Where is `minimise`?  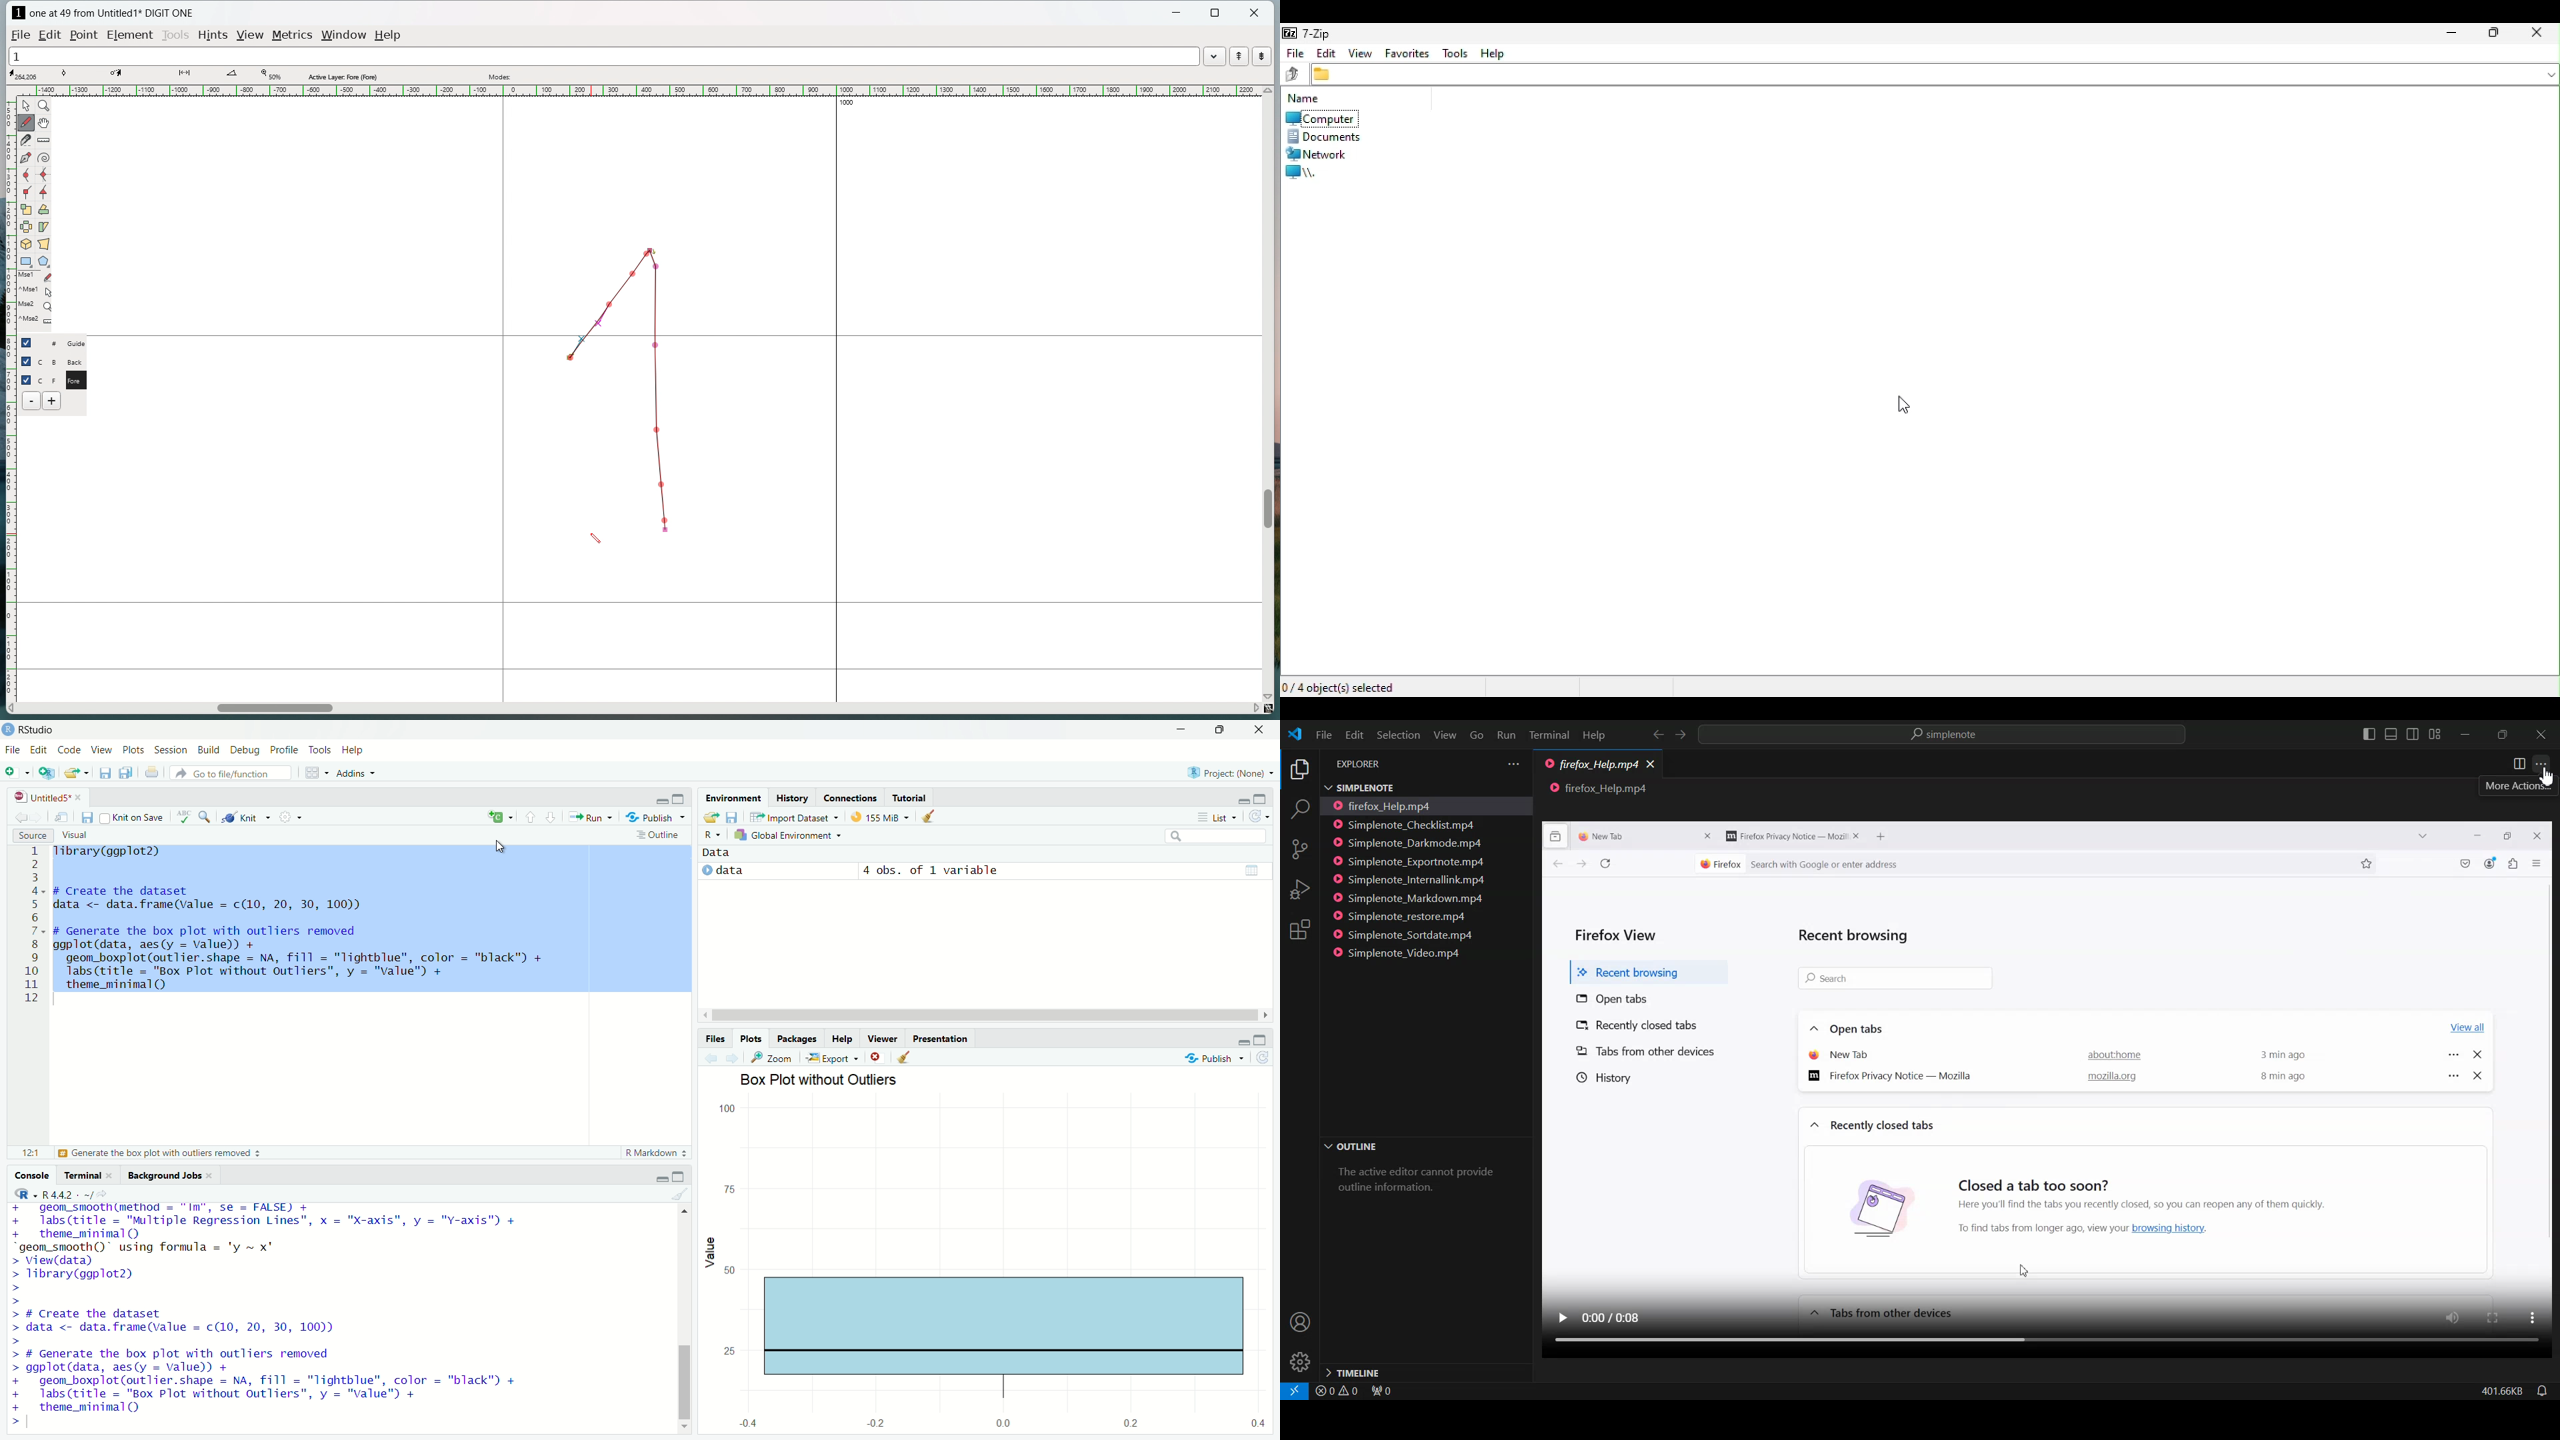
minimise is located at coordinates (655, 801).